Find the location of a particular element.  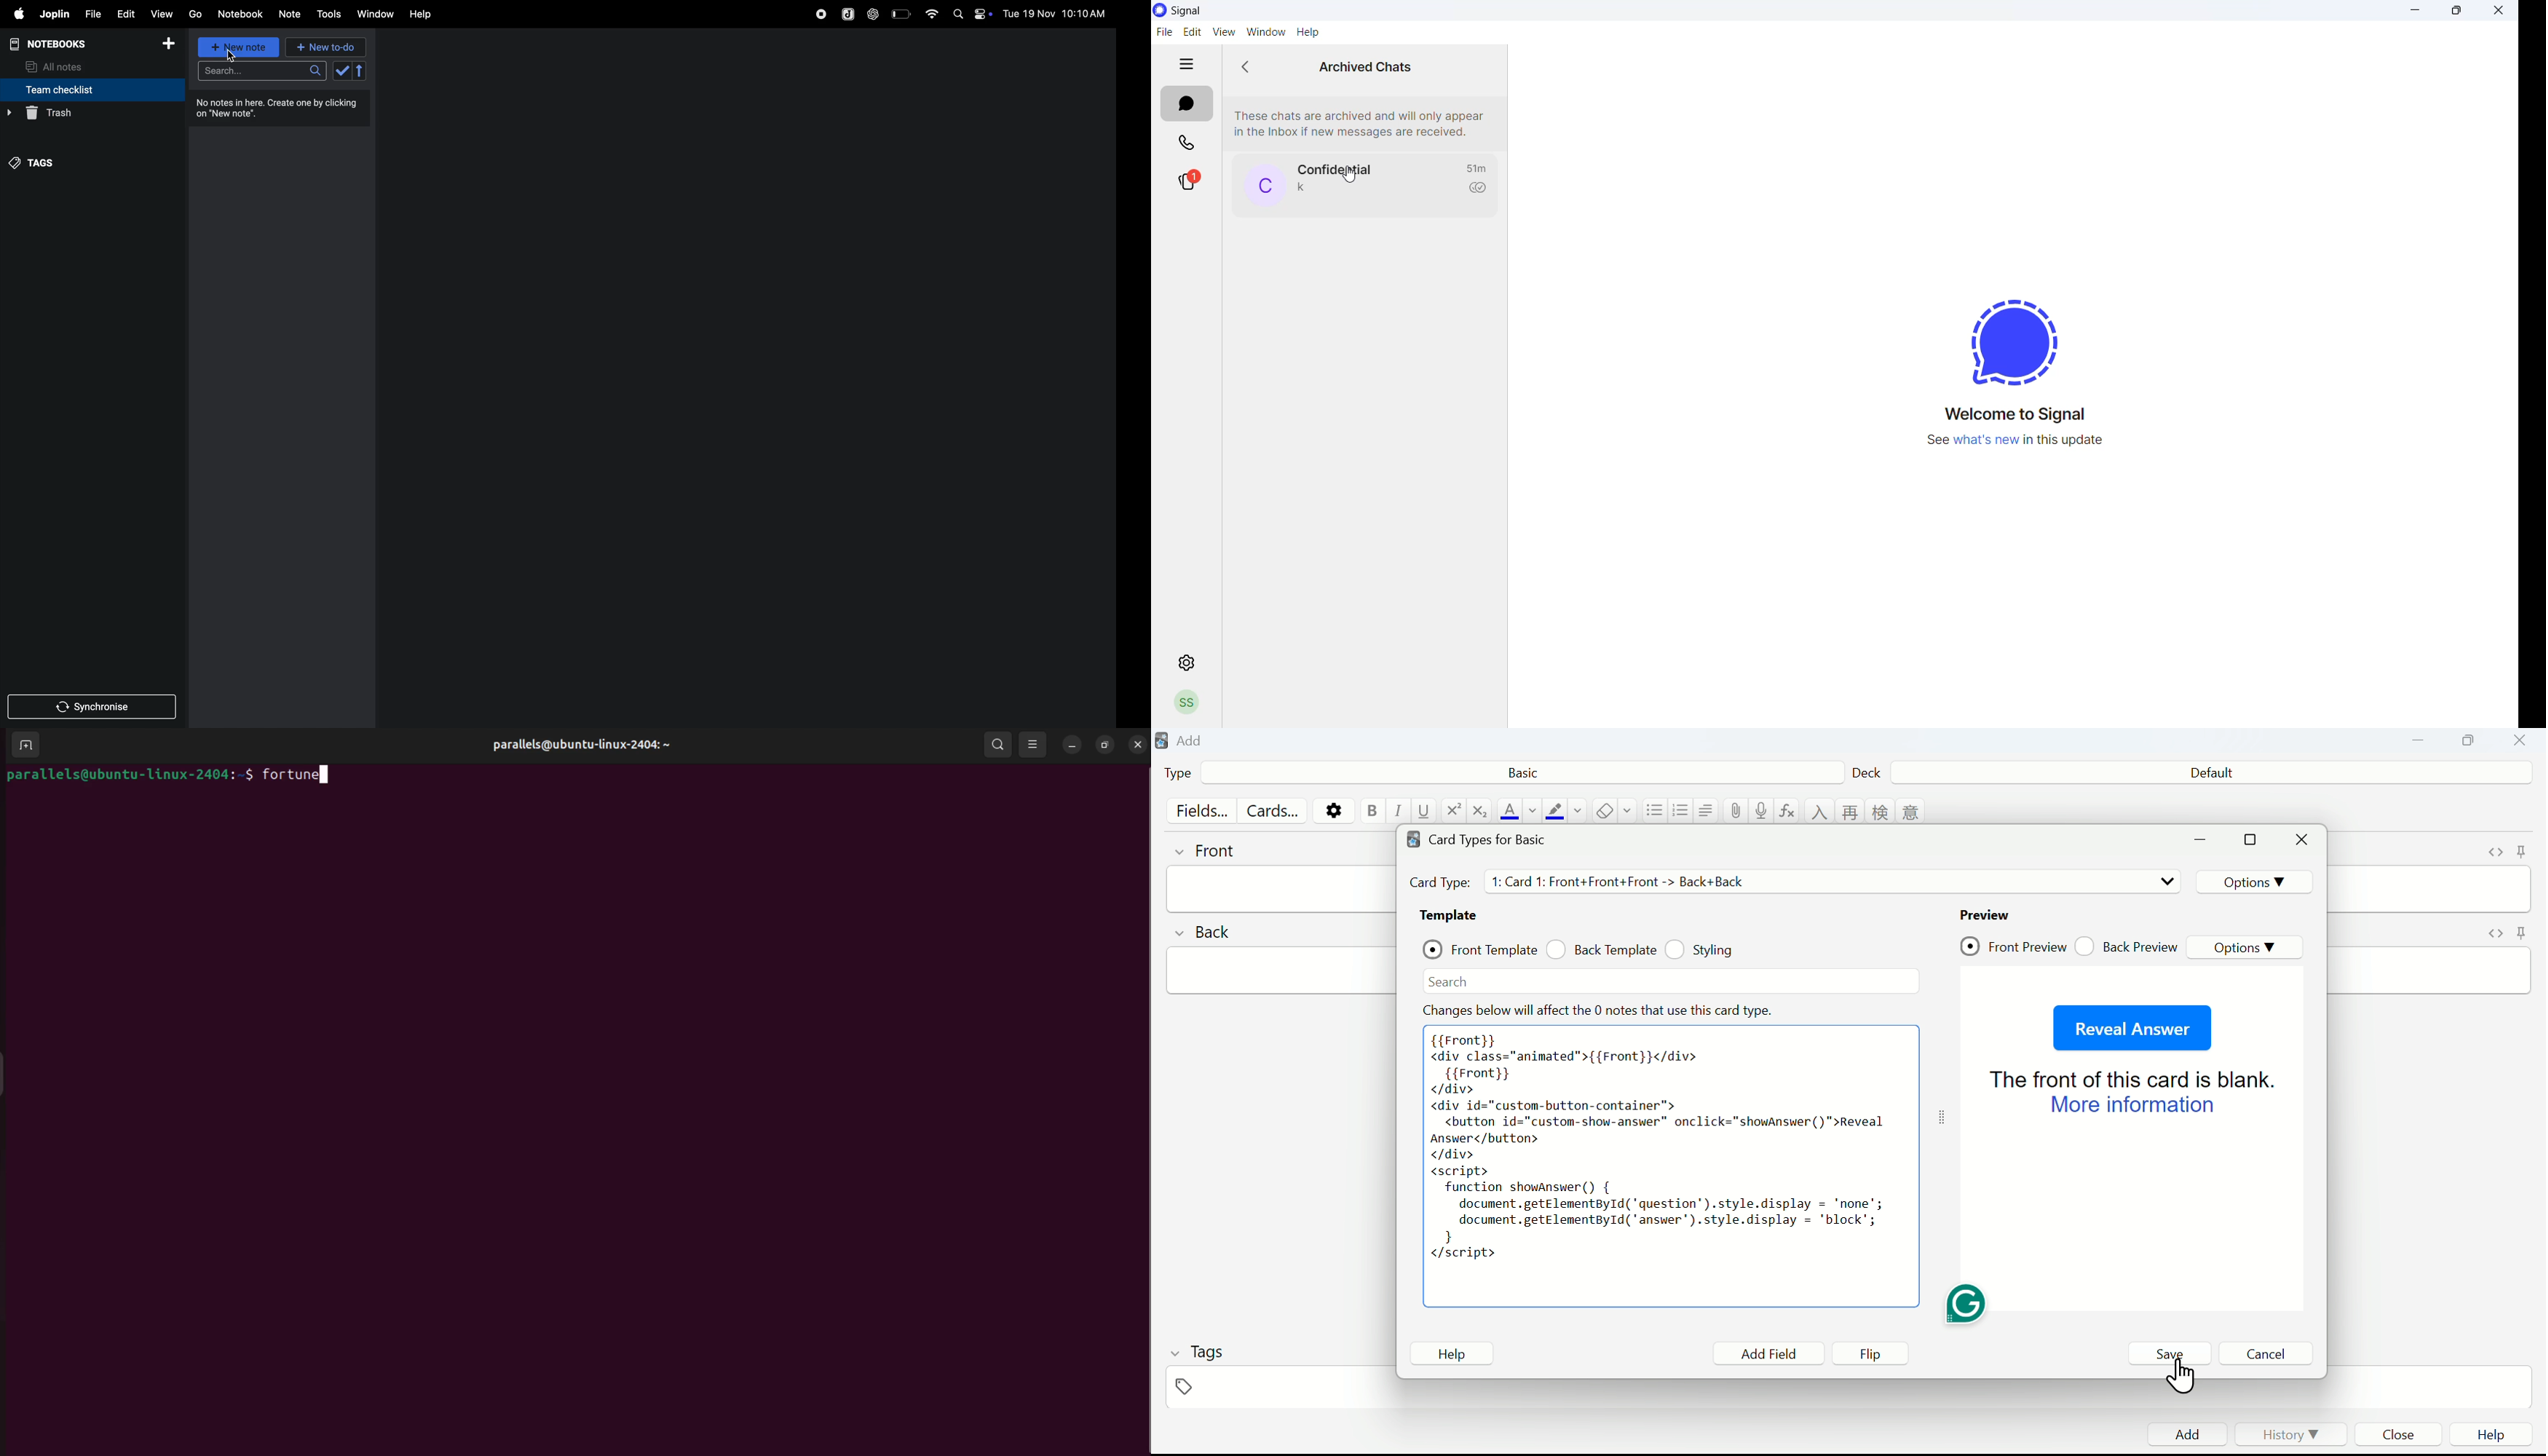

add terminal is located at coordinates (23, 744).